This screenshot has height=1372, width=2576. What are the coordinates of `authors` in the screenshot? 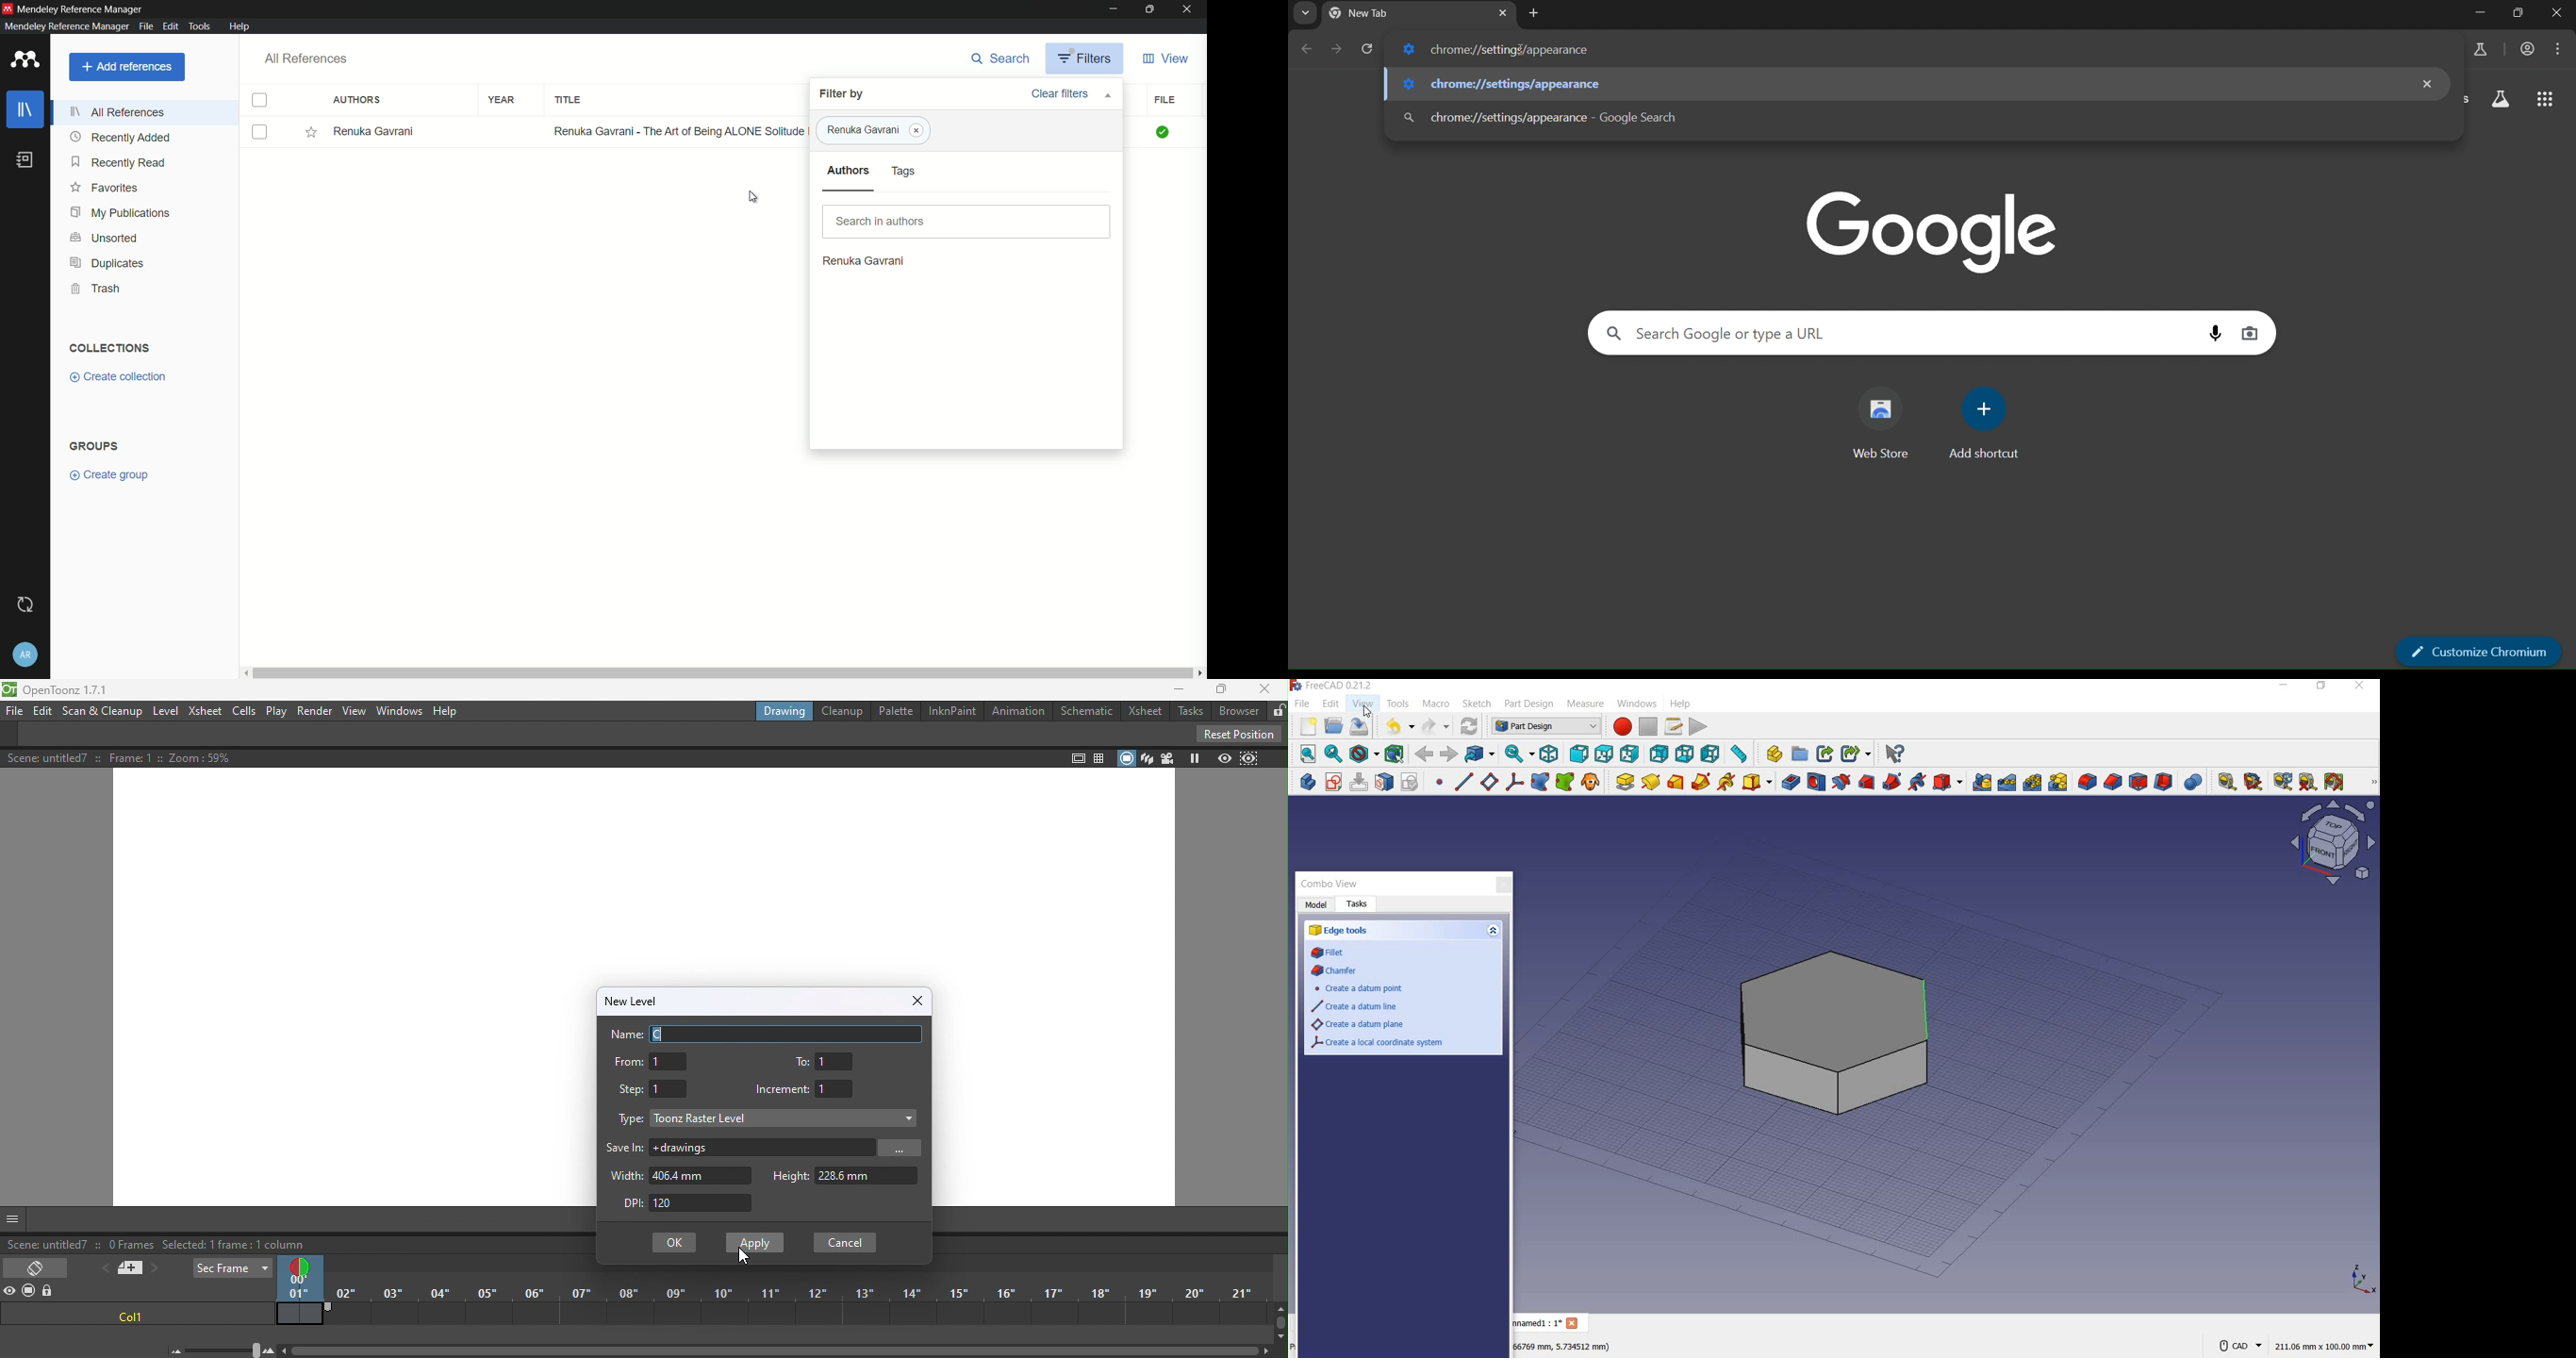 It's located at (849, 170).